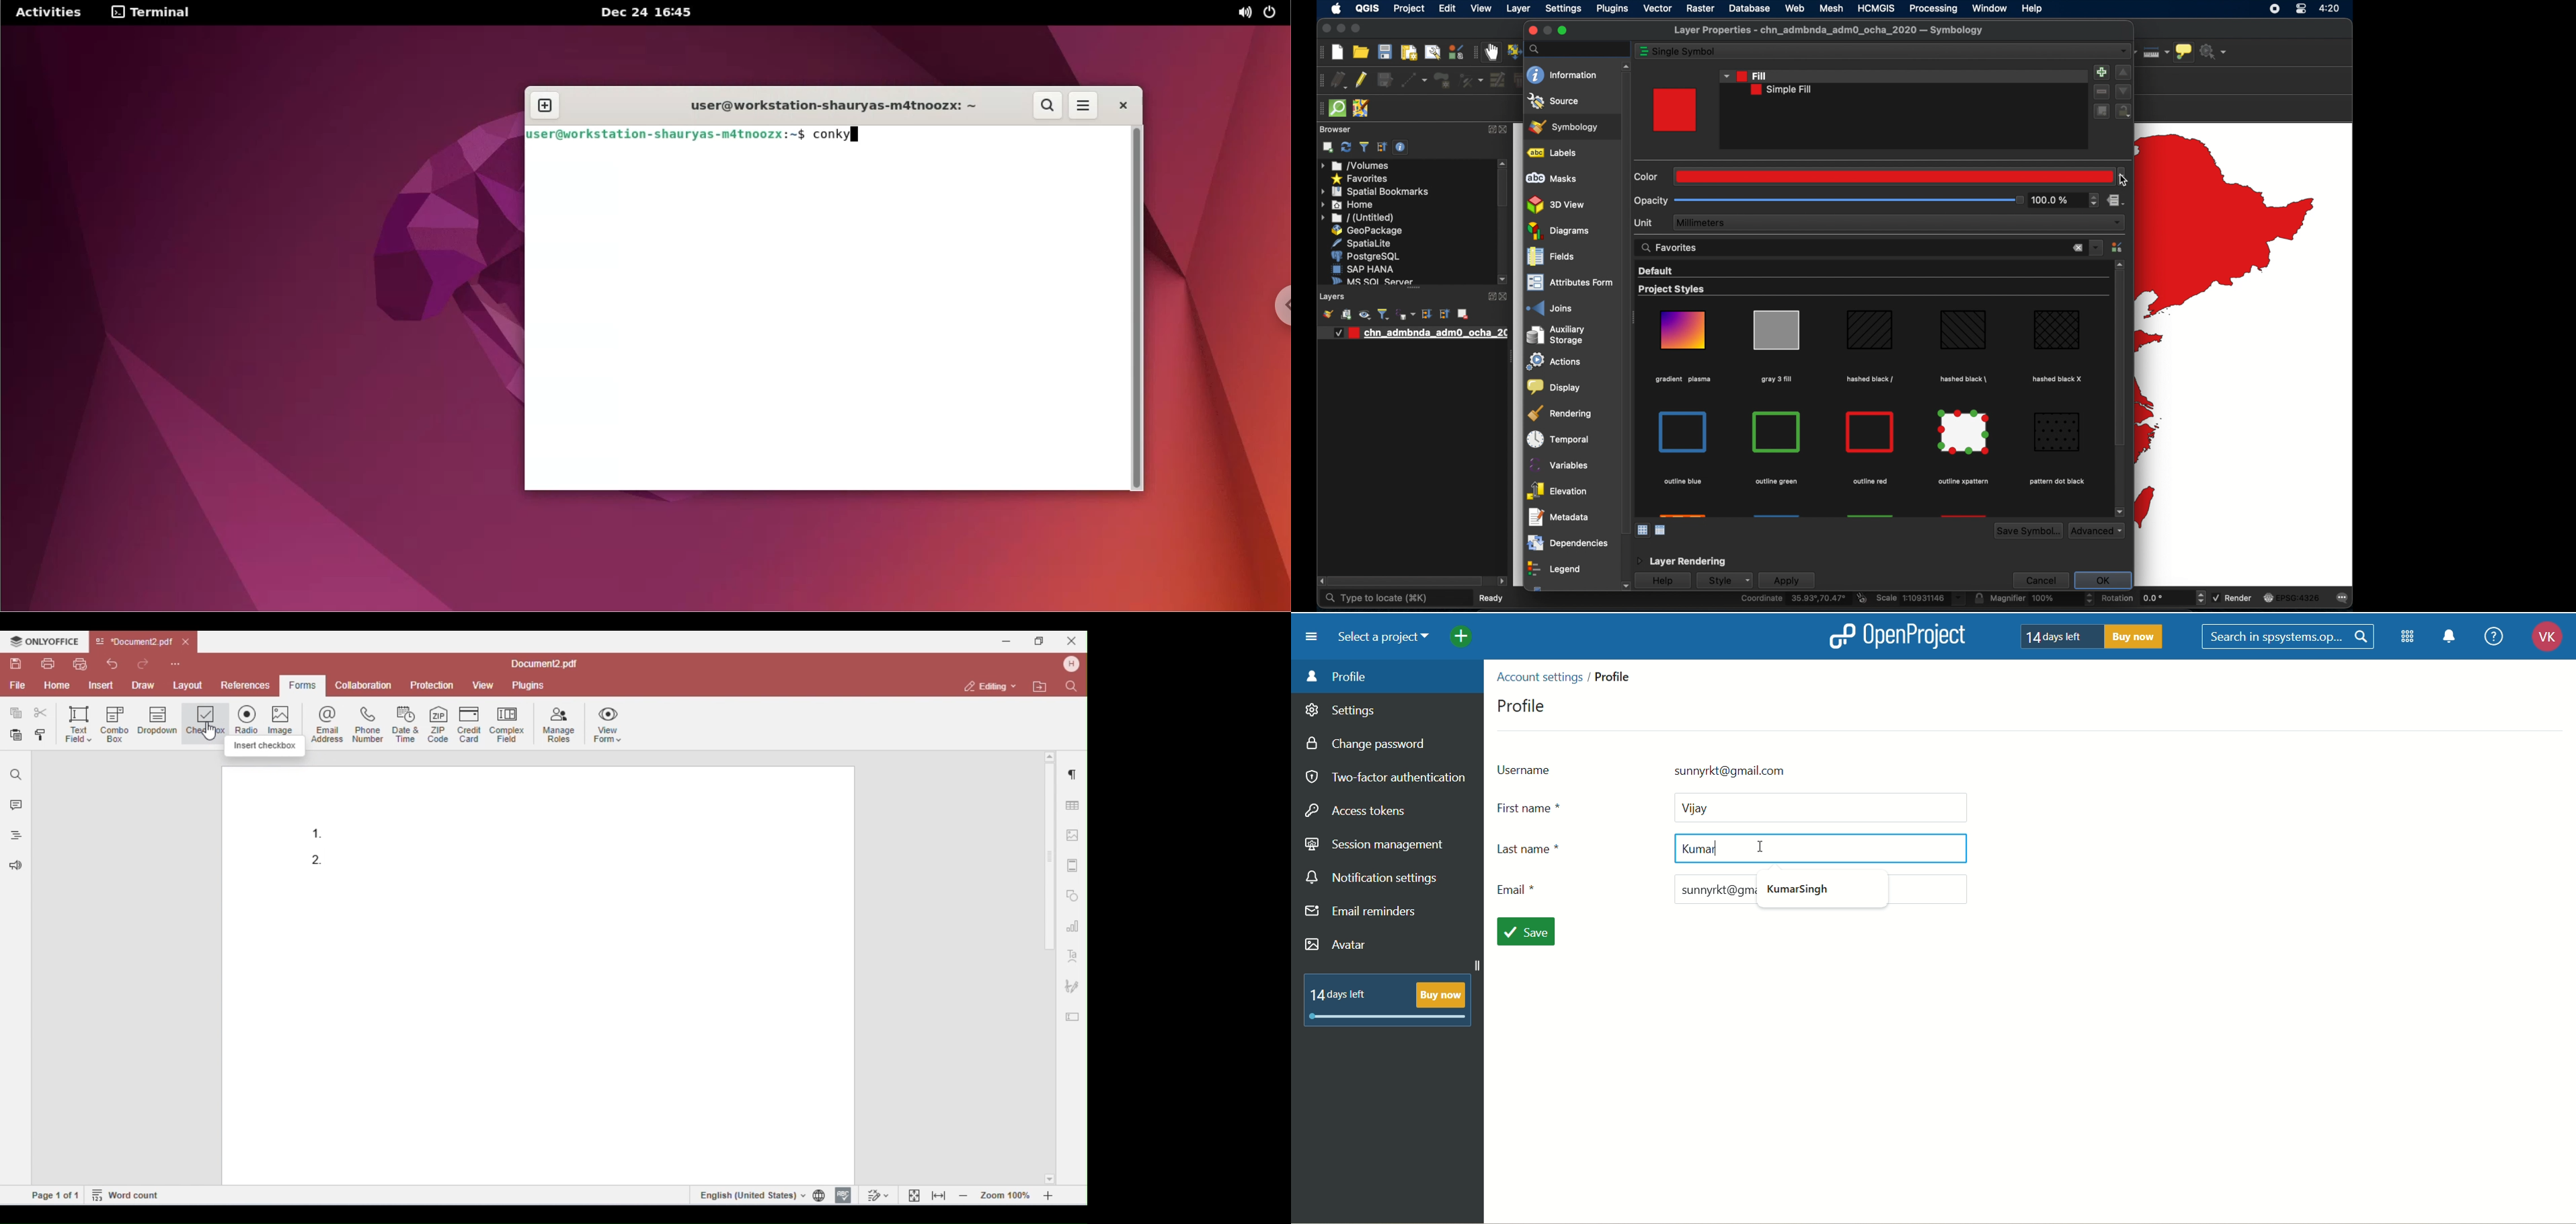 This screenshot has height=1232, width=2576. What do you see at coordinates (1686, 52) in the screenshot?
I see `single symbol` at bounding box center [1686, 52].